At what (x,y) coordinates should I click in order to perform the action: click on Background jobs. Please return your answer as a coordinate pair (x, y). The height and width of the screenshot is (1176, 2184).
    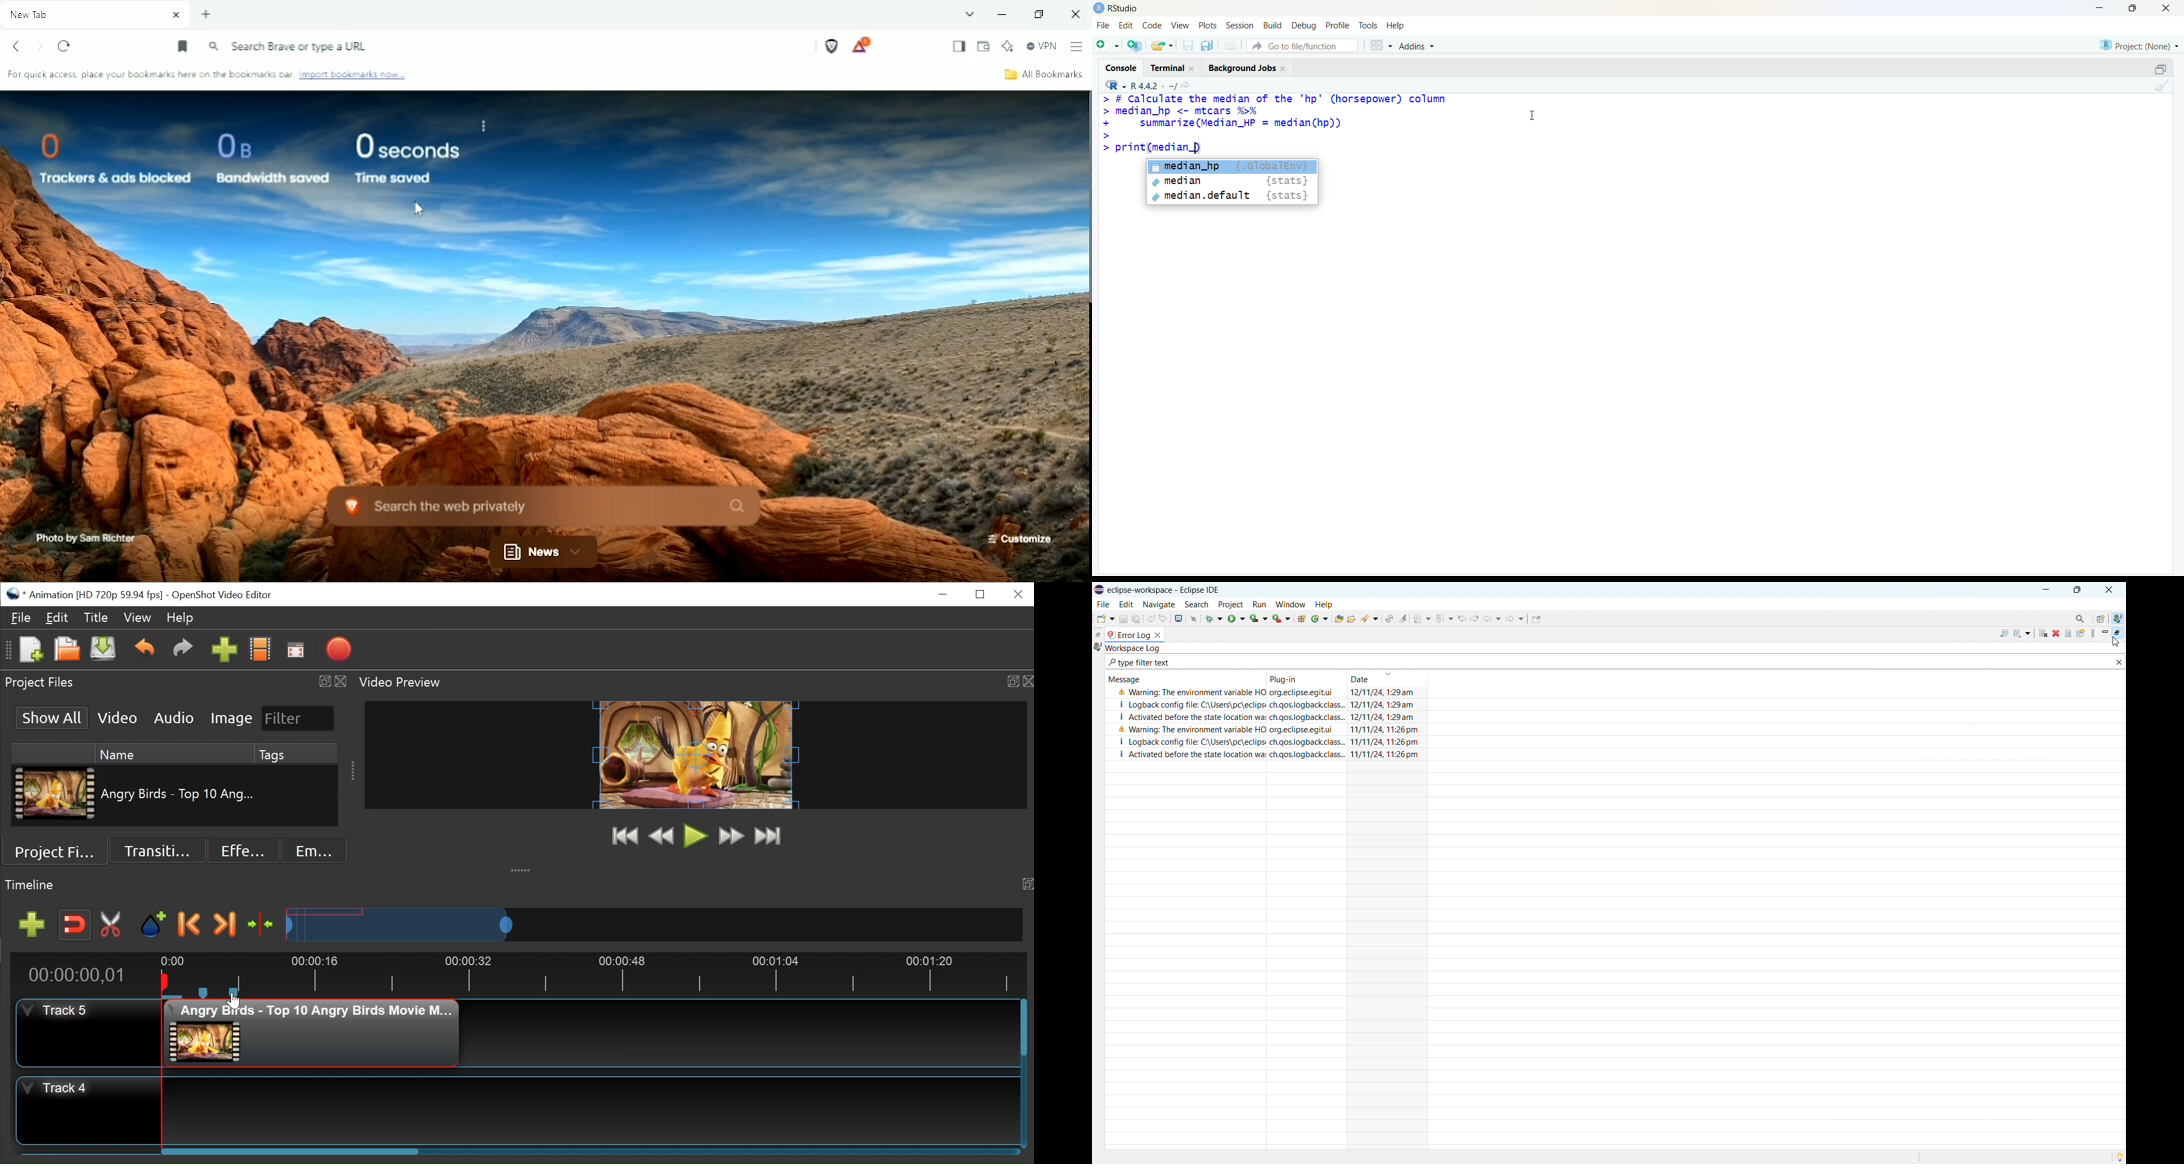
    Looking at the image, I should click on (1241, 68).